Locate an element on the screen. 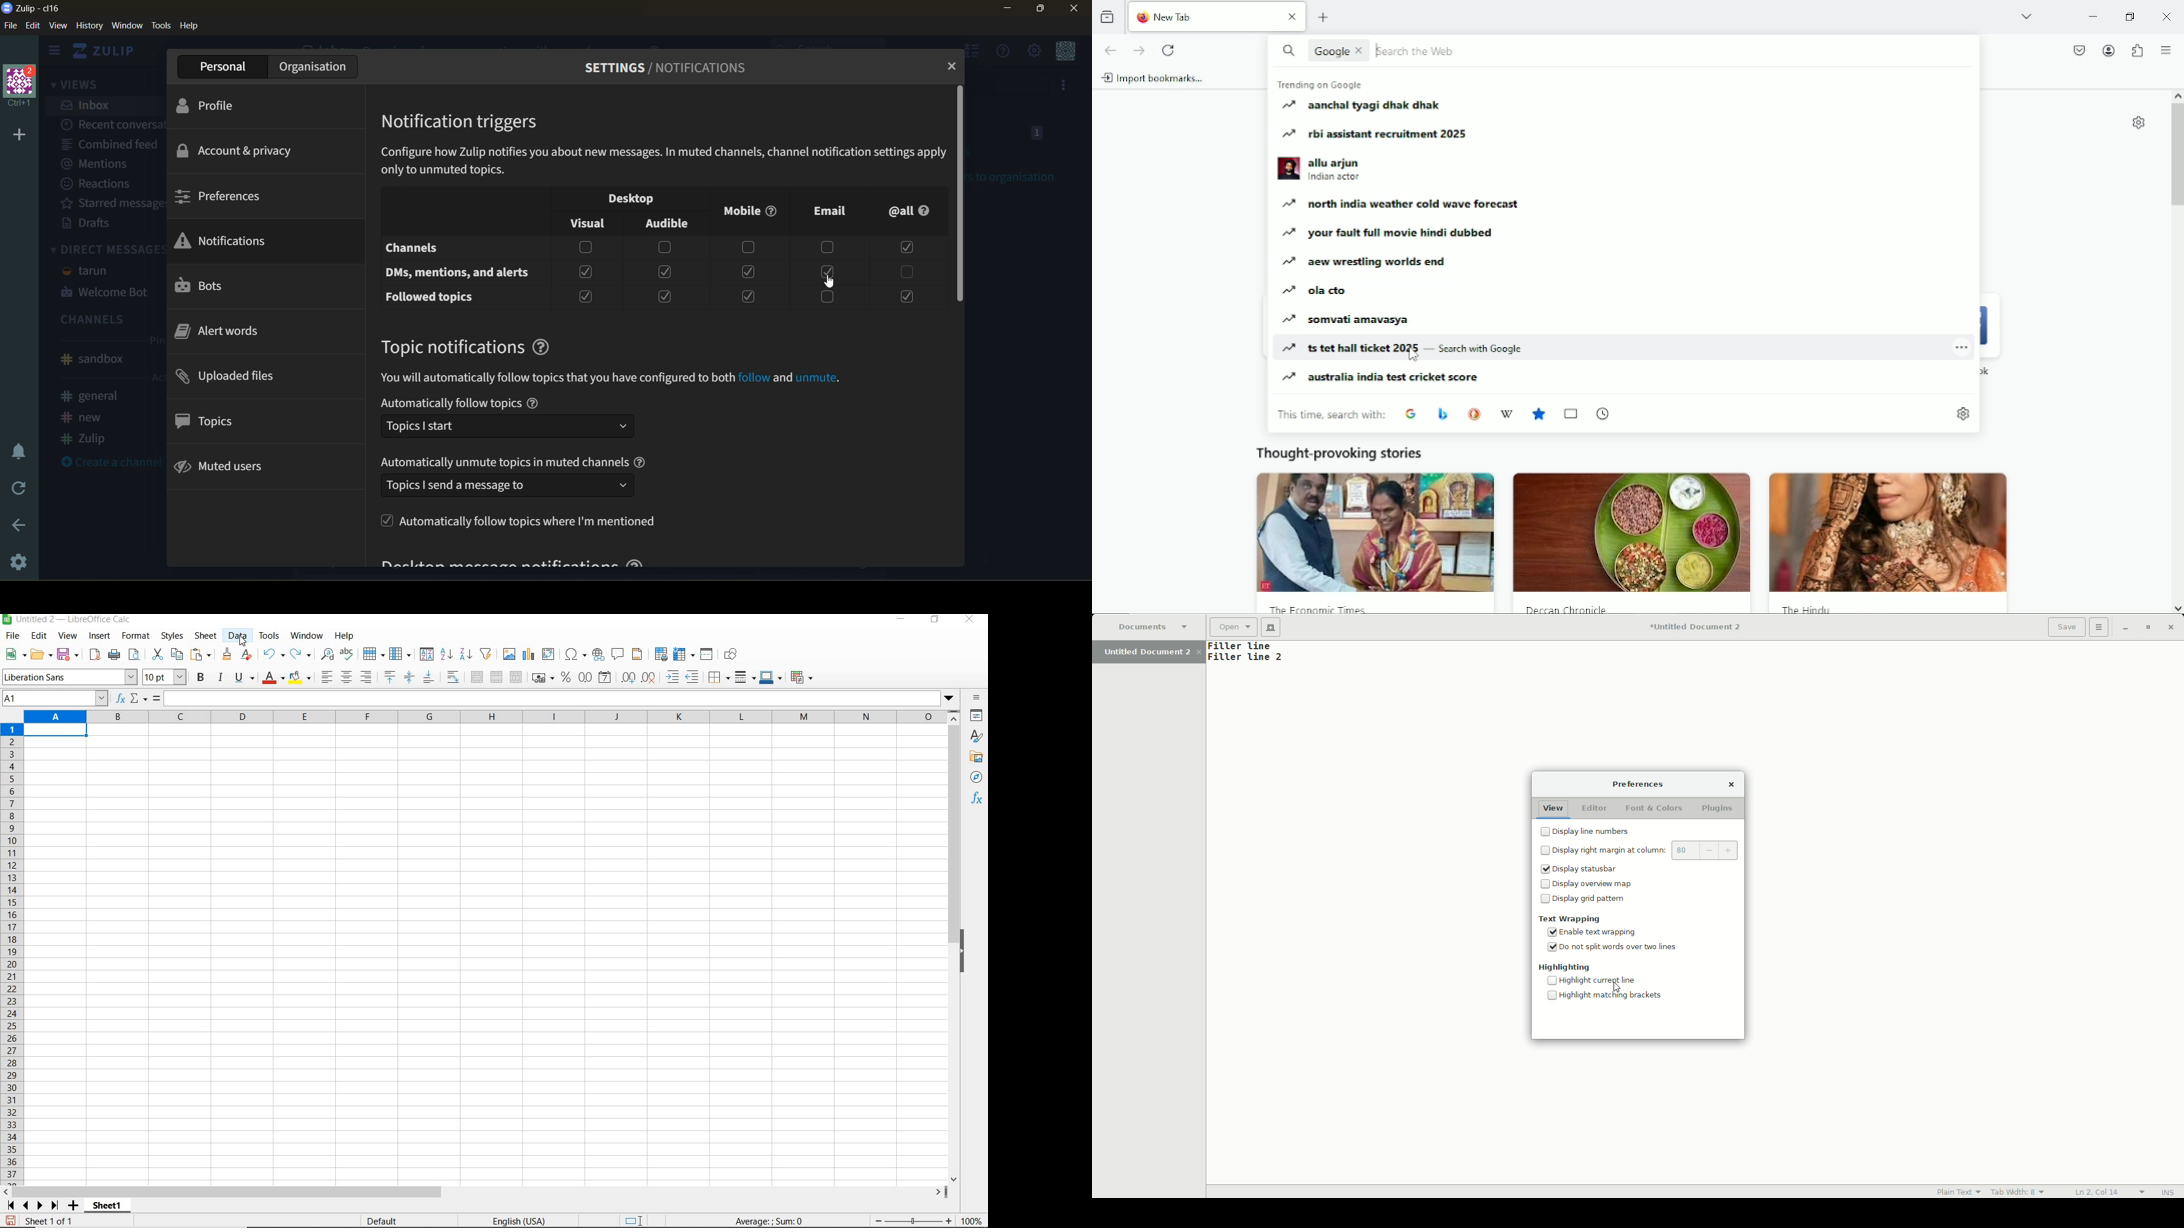 The image size is (2184, 1232). metadata is located at coordinates (664, 163).